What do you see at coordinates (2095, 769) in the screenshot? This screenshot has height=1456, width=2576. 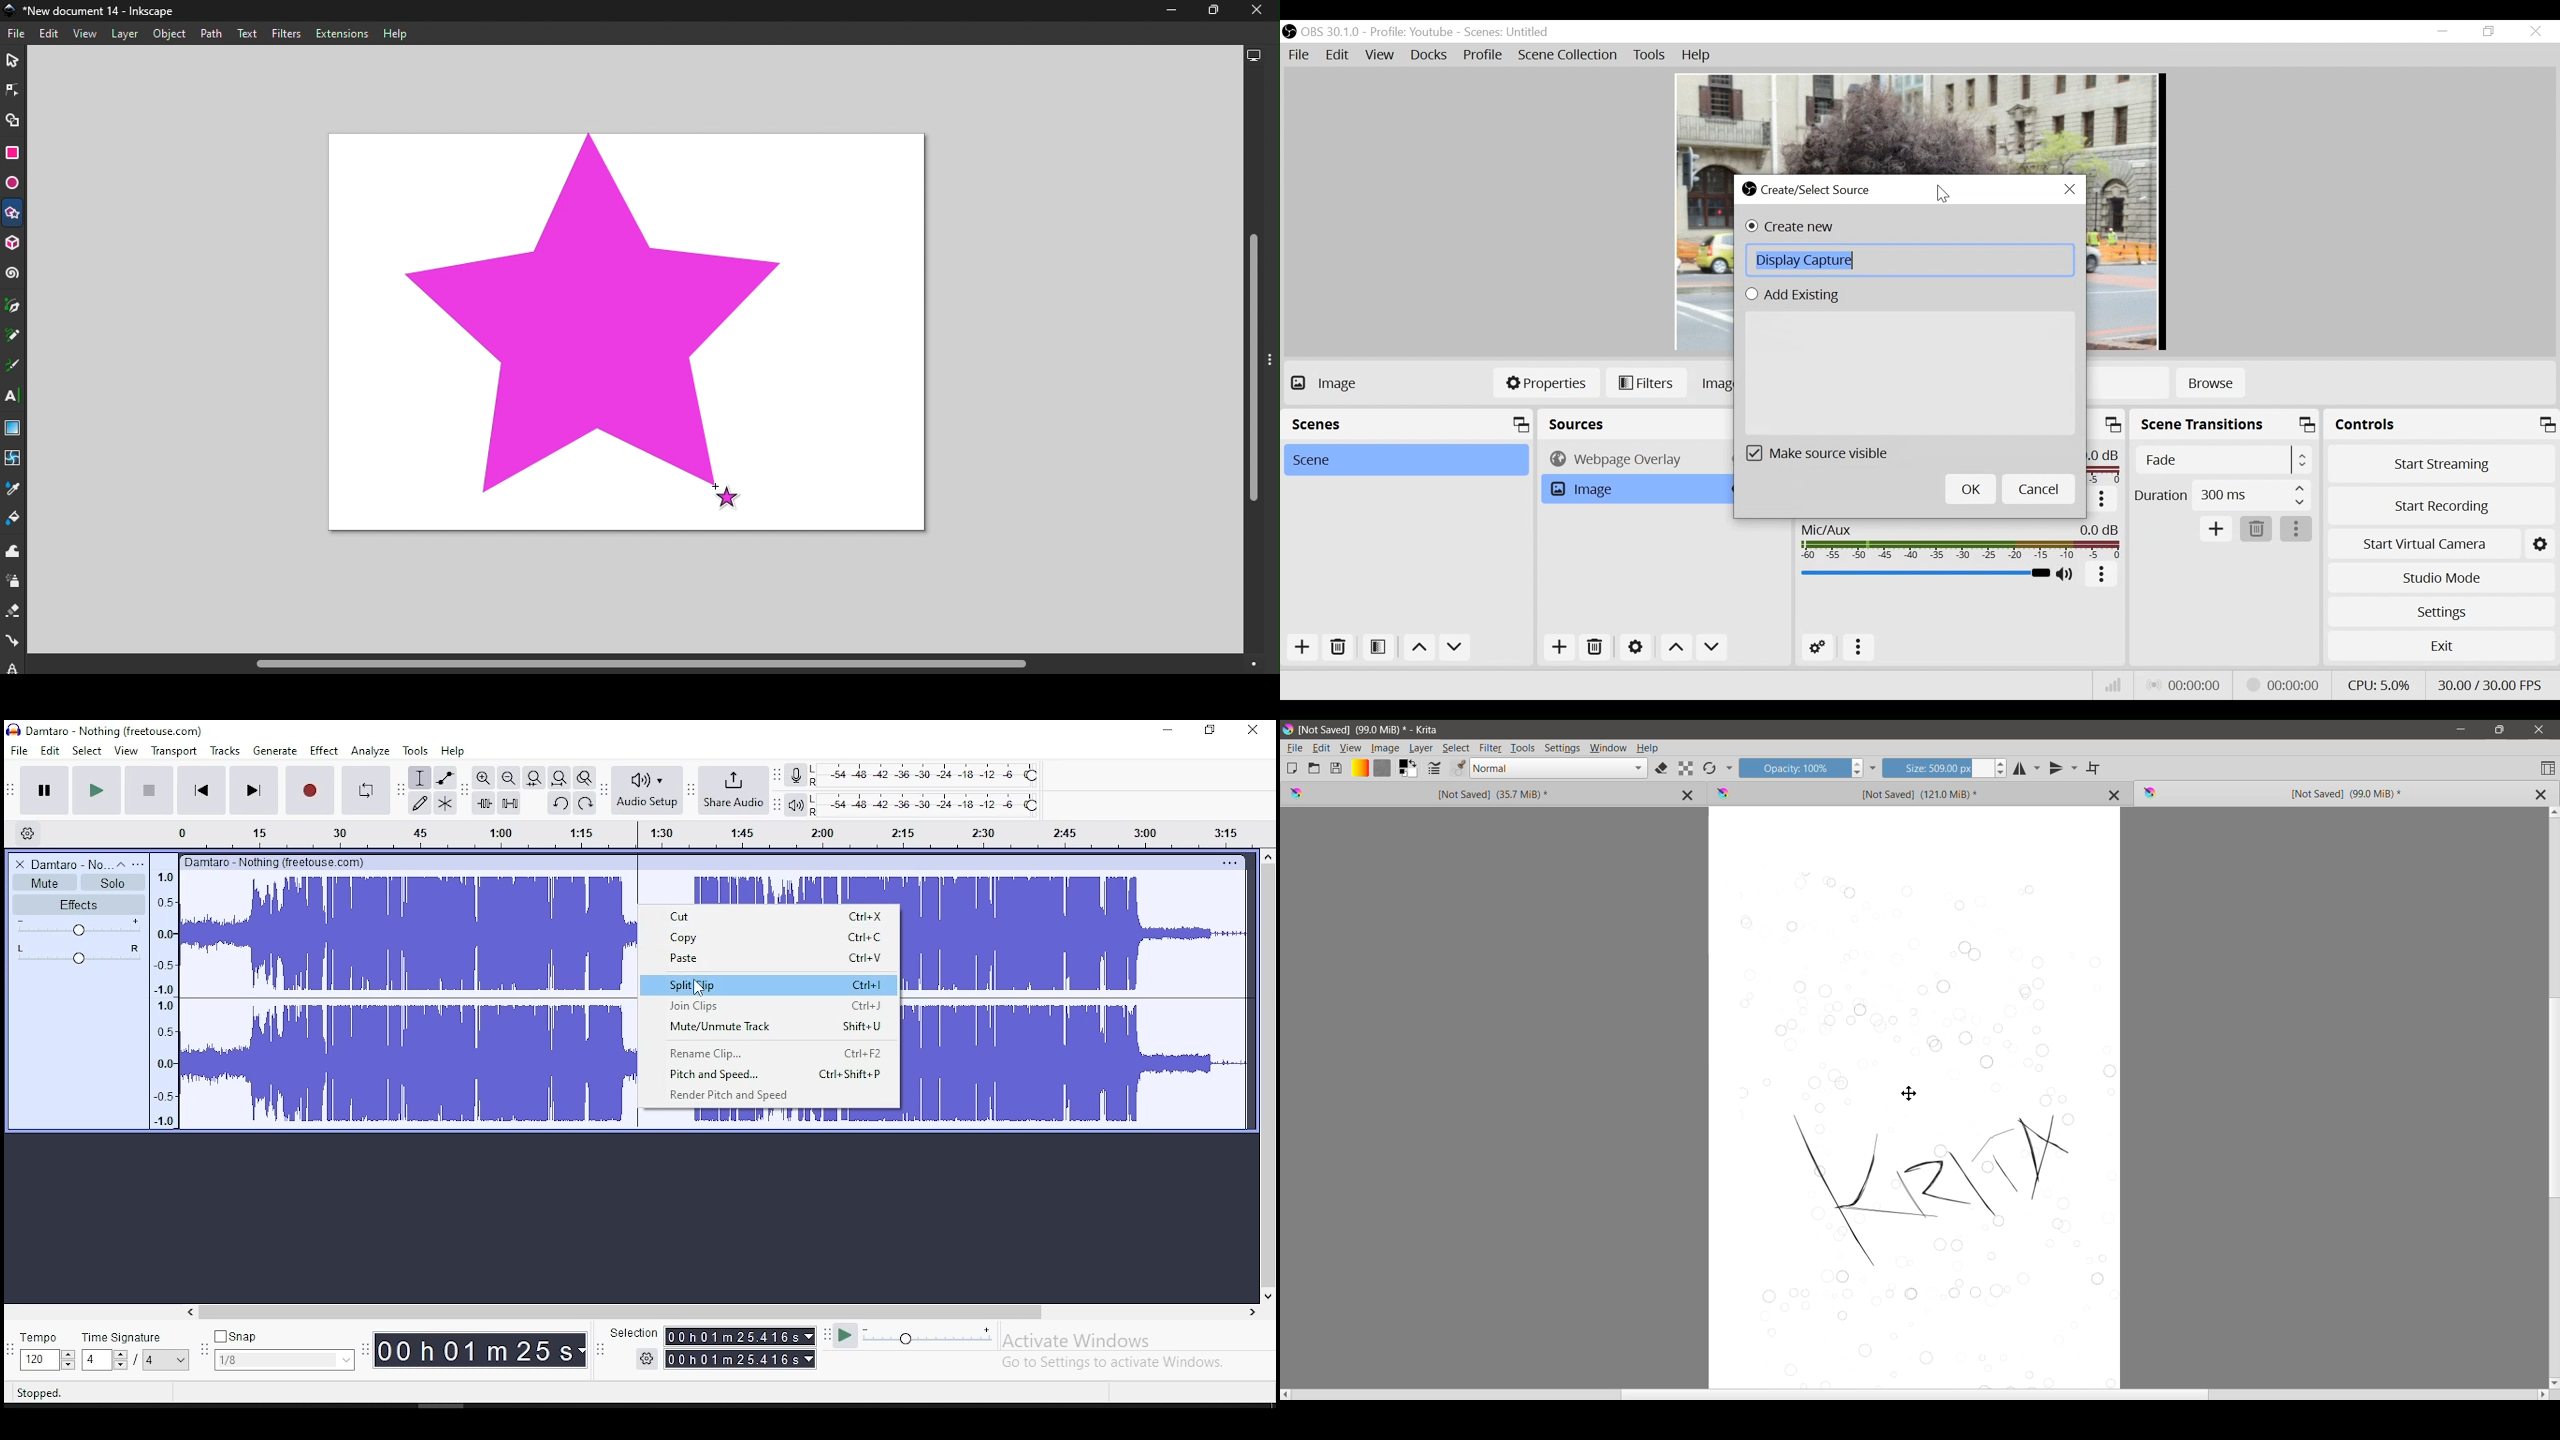 I see `Wrap Around Mode` at bounding box center [2095, 769].